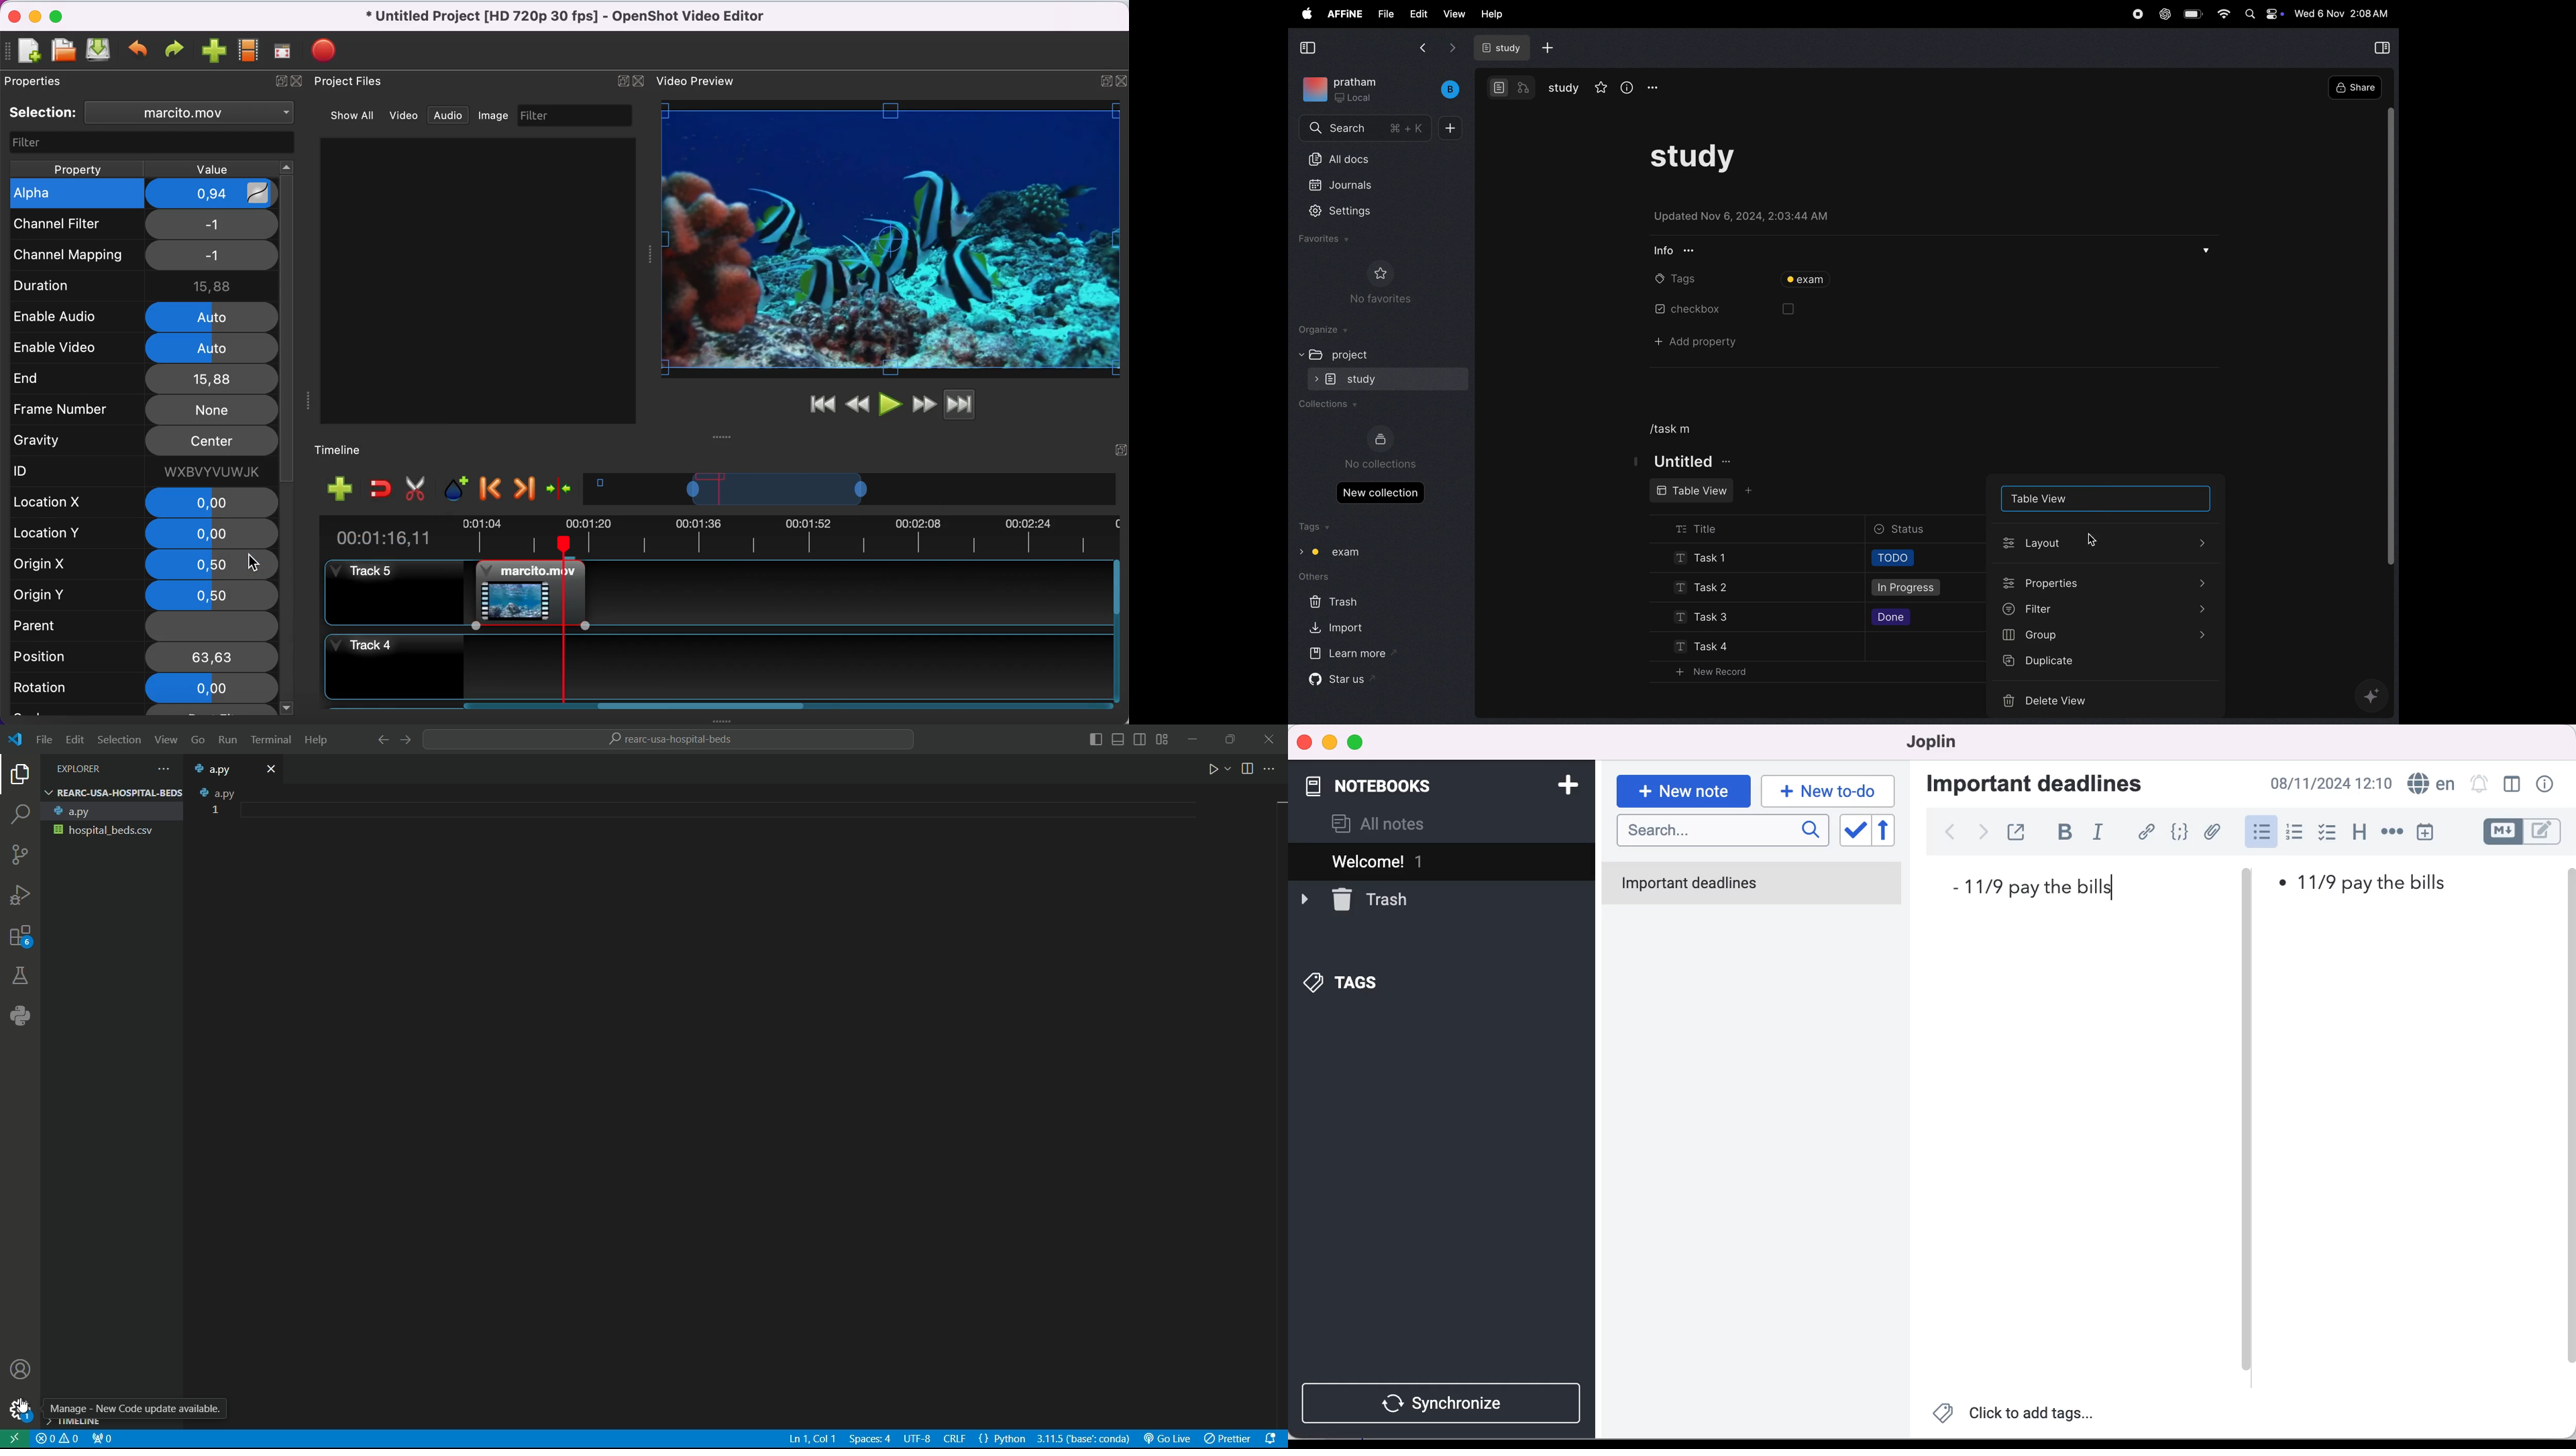 The width and height of the screenshot is (2576, 1456). Describe the element at coordinates (1386, 783) in the screenshot. I see `notebooks` at that location.